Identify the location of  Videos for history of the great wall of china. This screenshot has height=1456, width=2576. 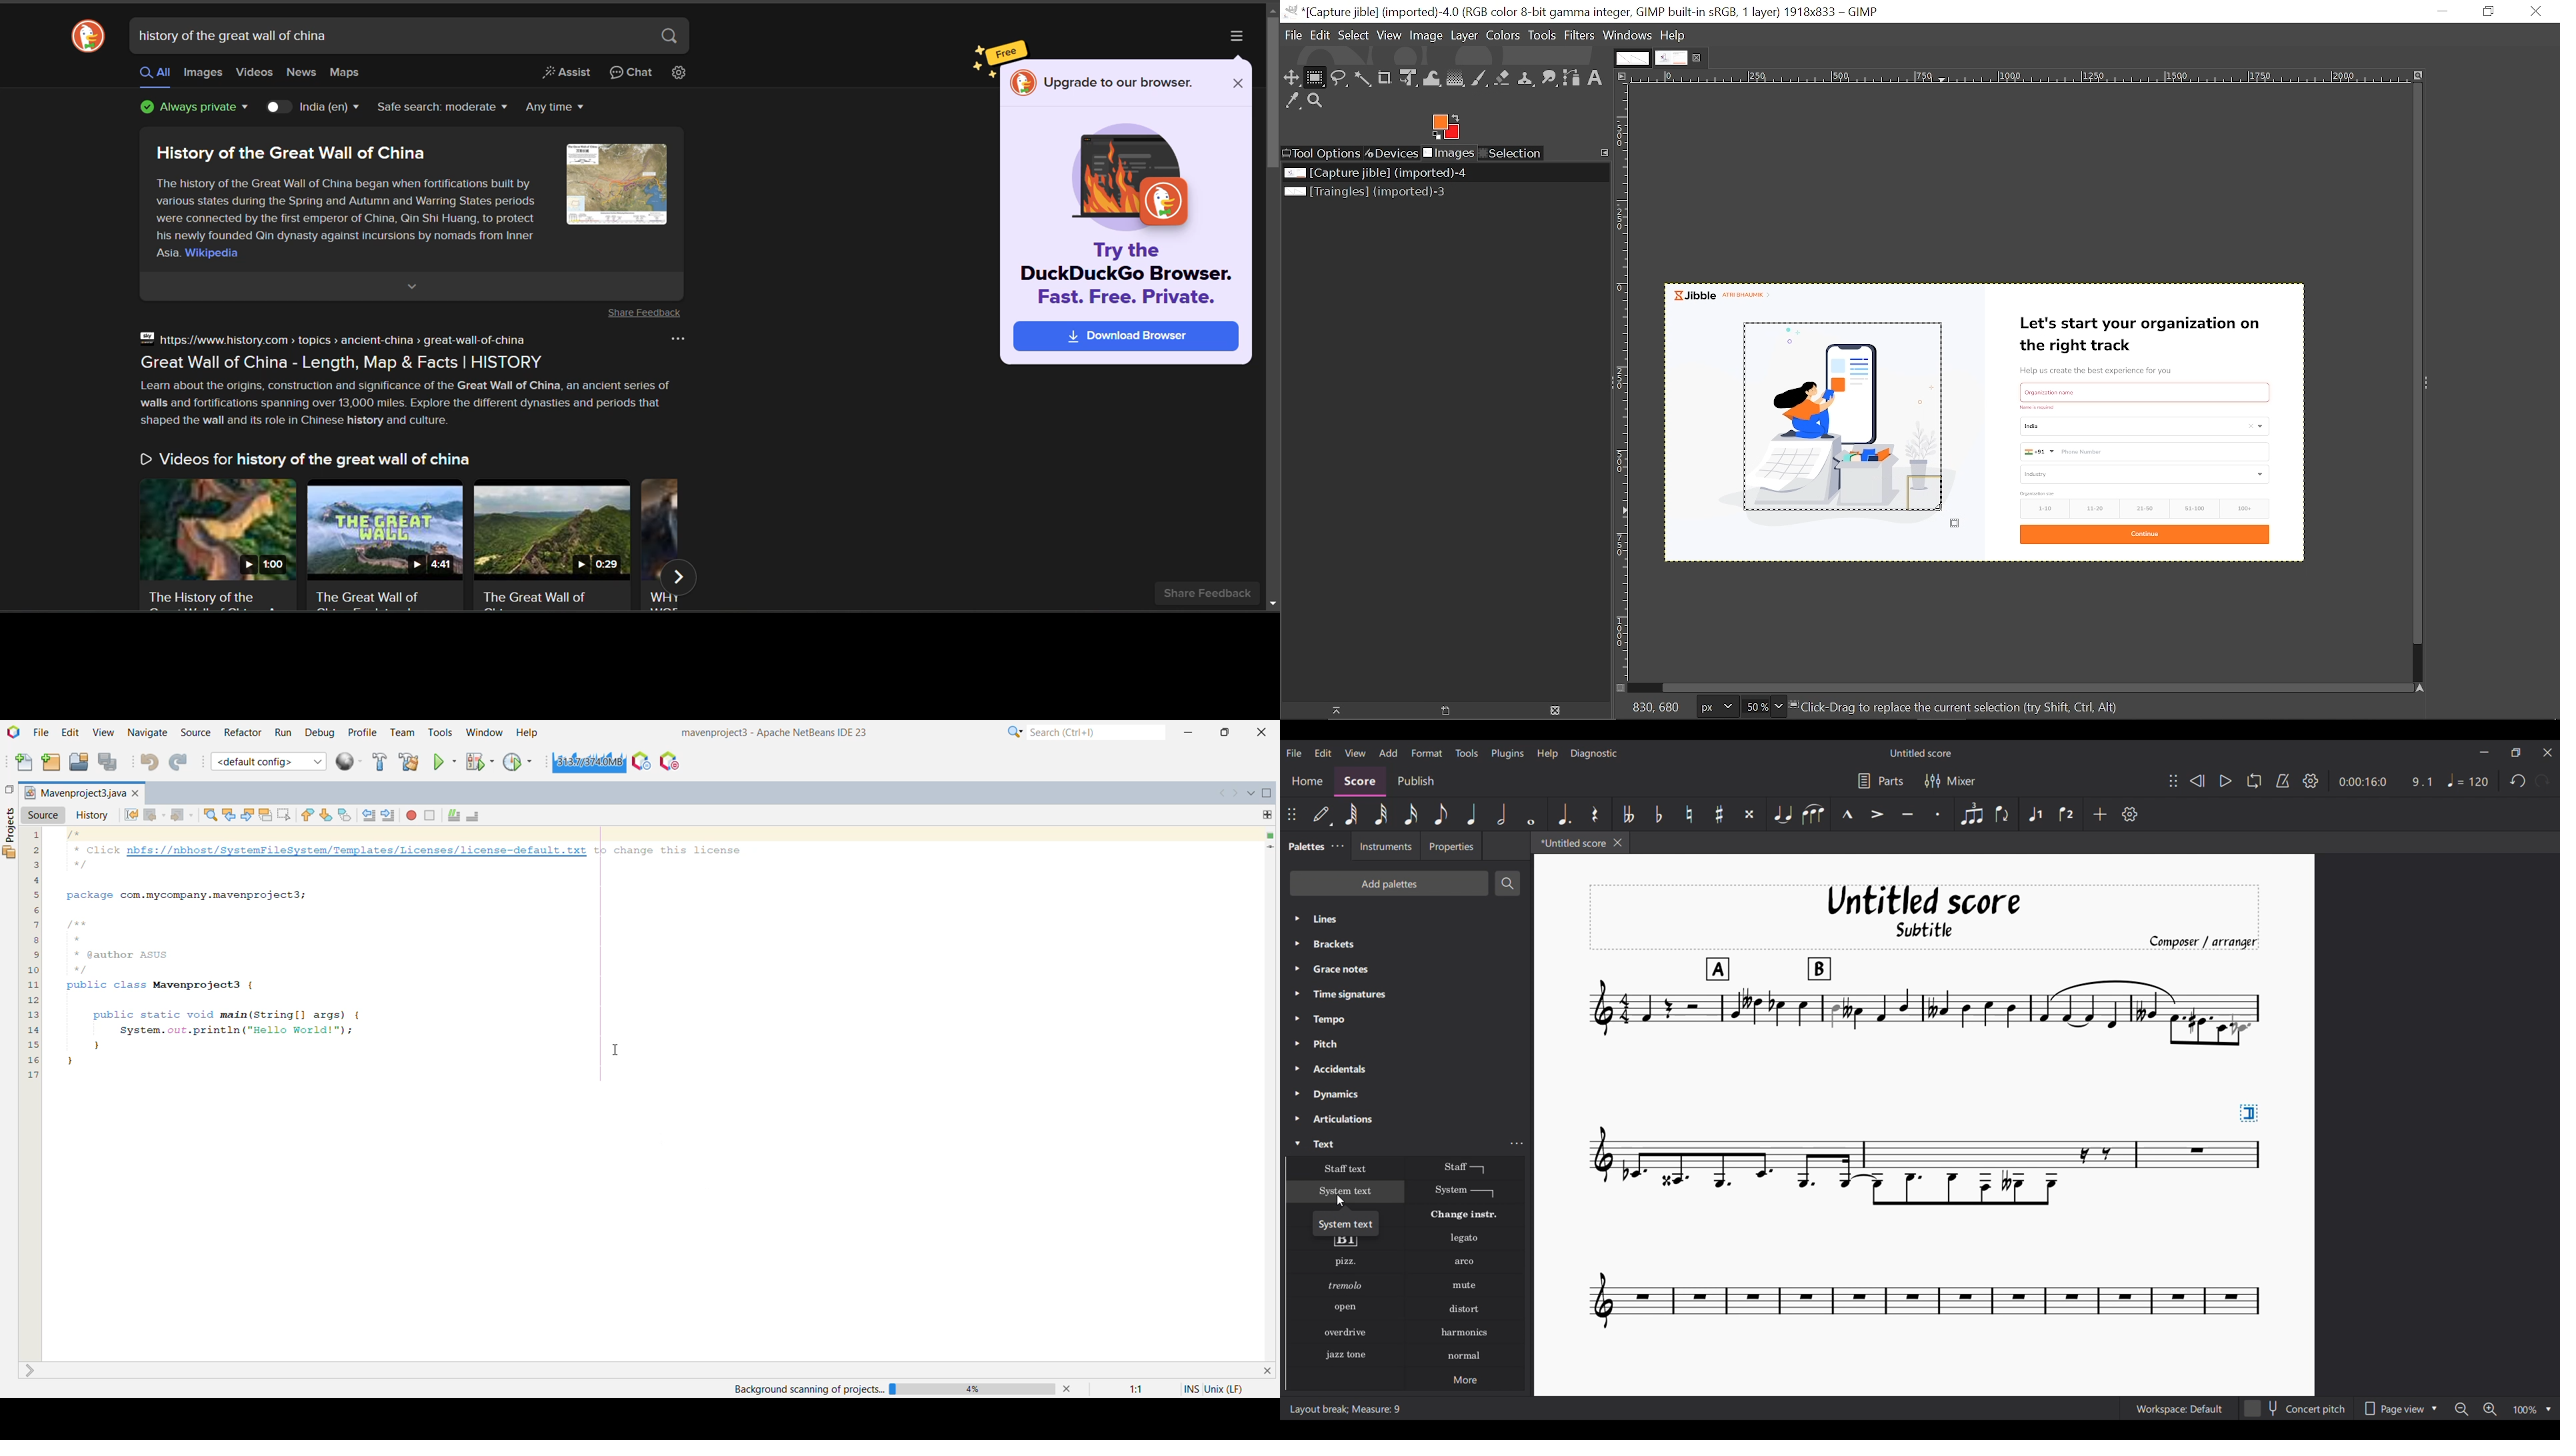
(307, 459).